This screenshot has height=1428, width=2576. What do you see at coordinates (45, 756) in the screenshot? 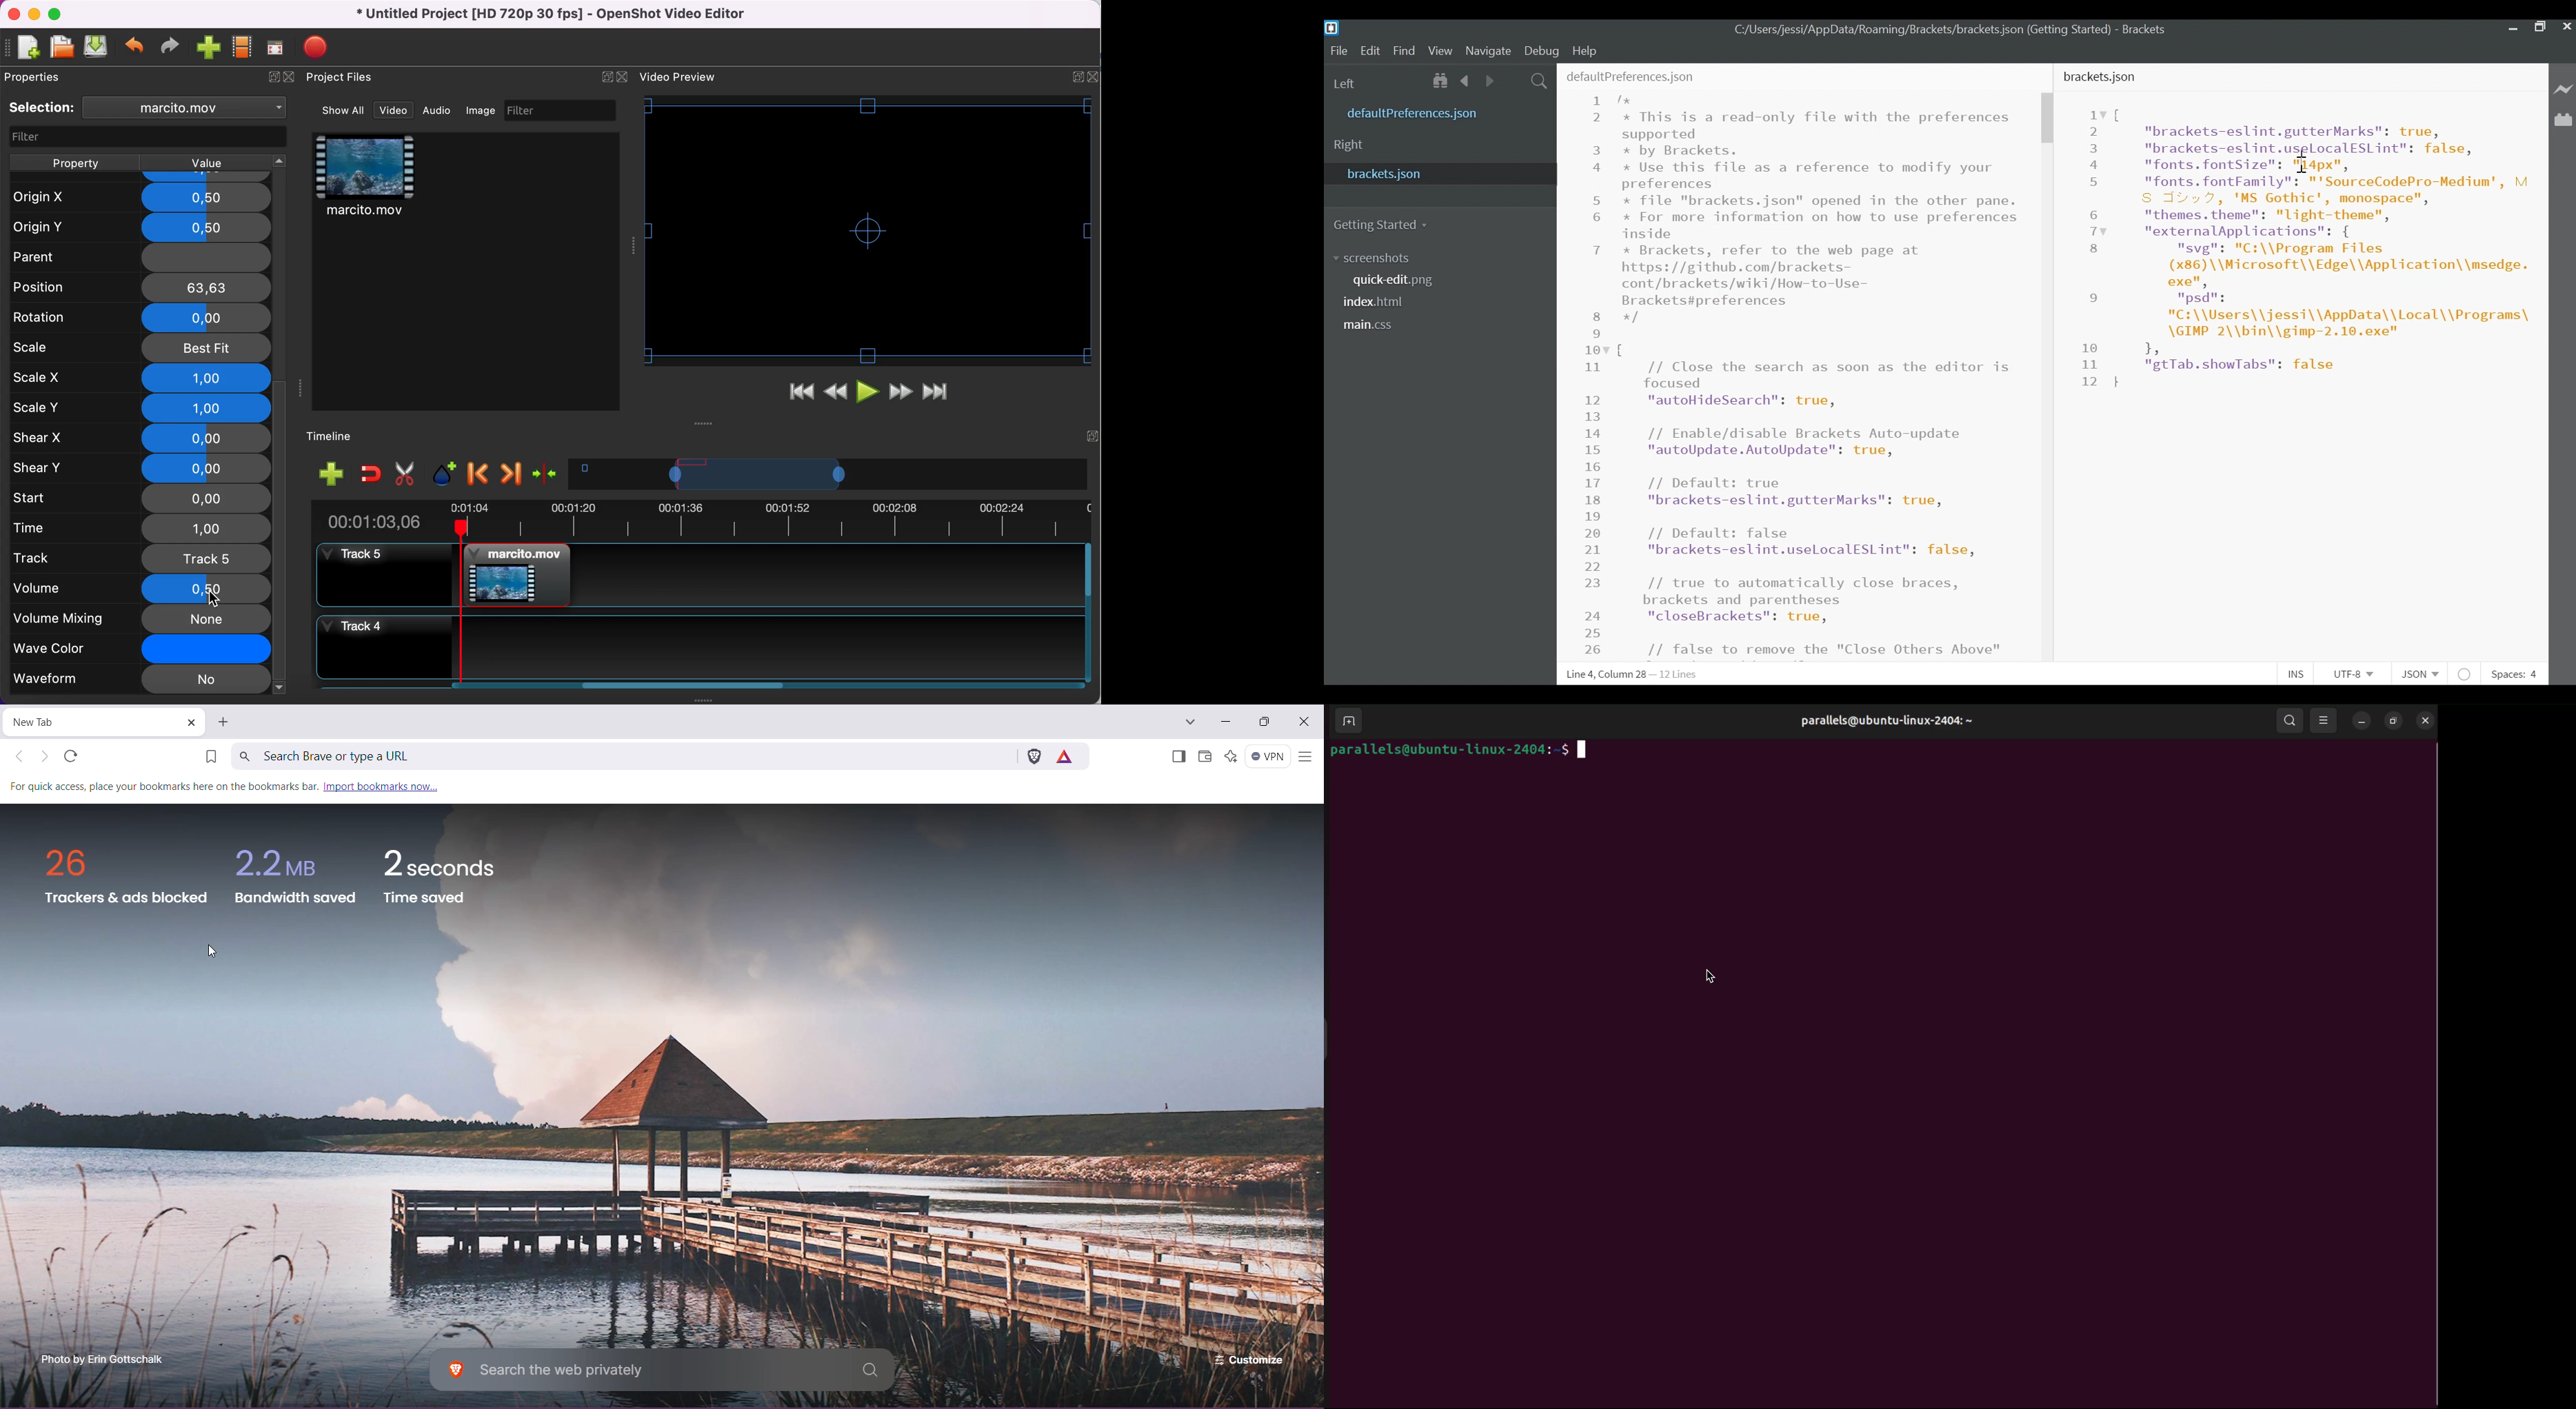
I see `Click to go forward, hold to see history` at bounding box center [45, 756].